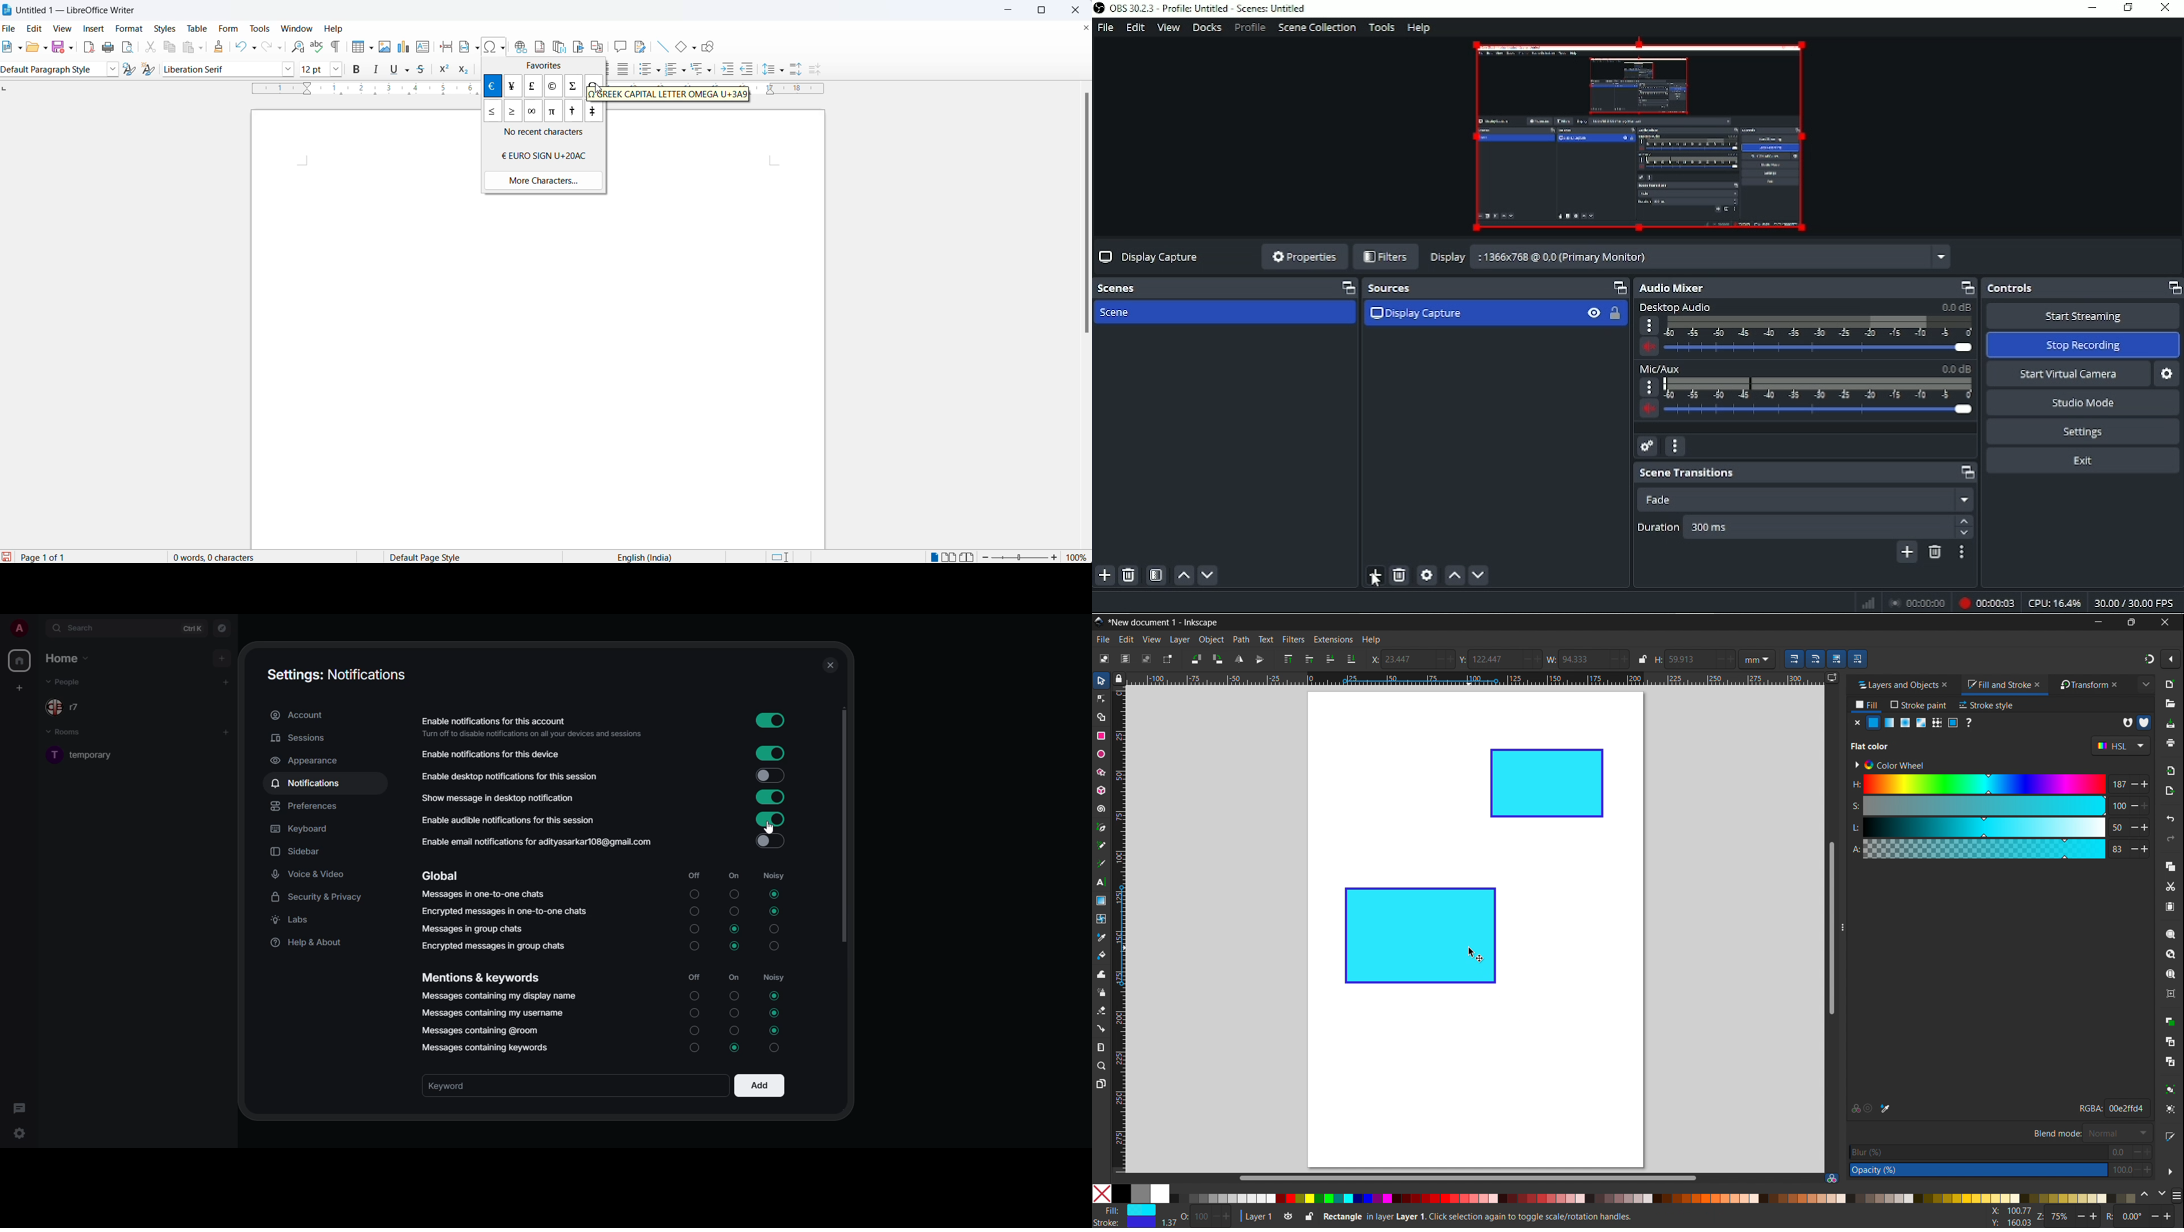  What do you see at coordinates (187, 48) in the screenshot?
I see `paste` at bounding box center [187, 48].